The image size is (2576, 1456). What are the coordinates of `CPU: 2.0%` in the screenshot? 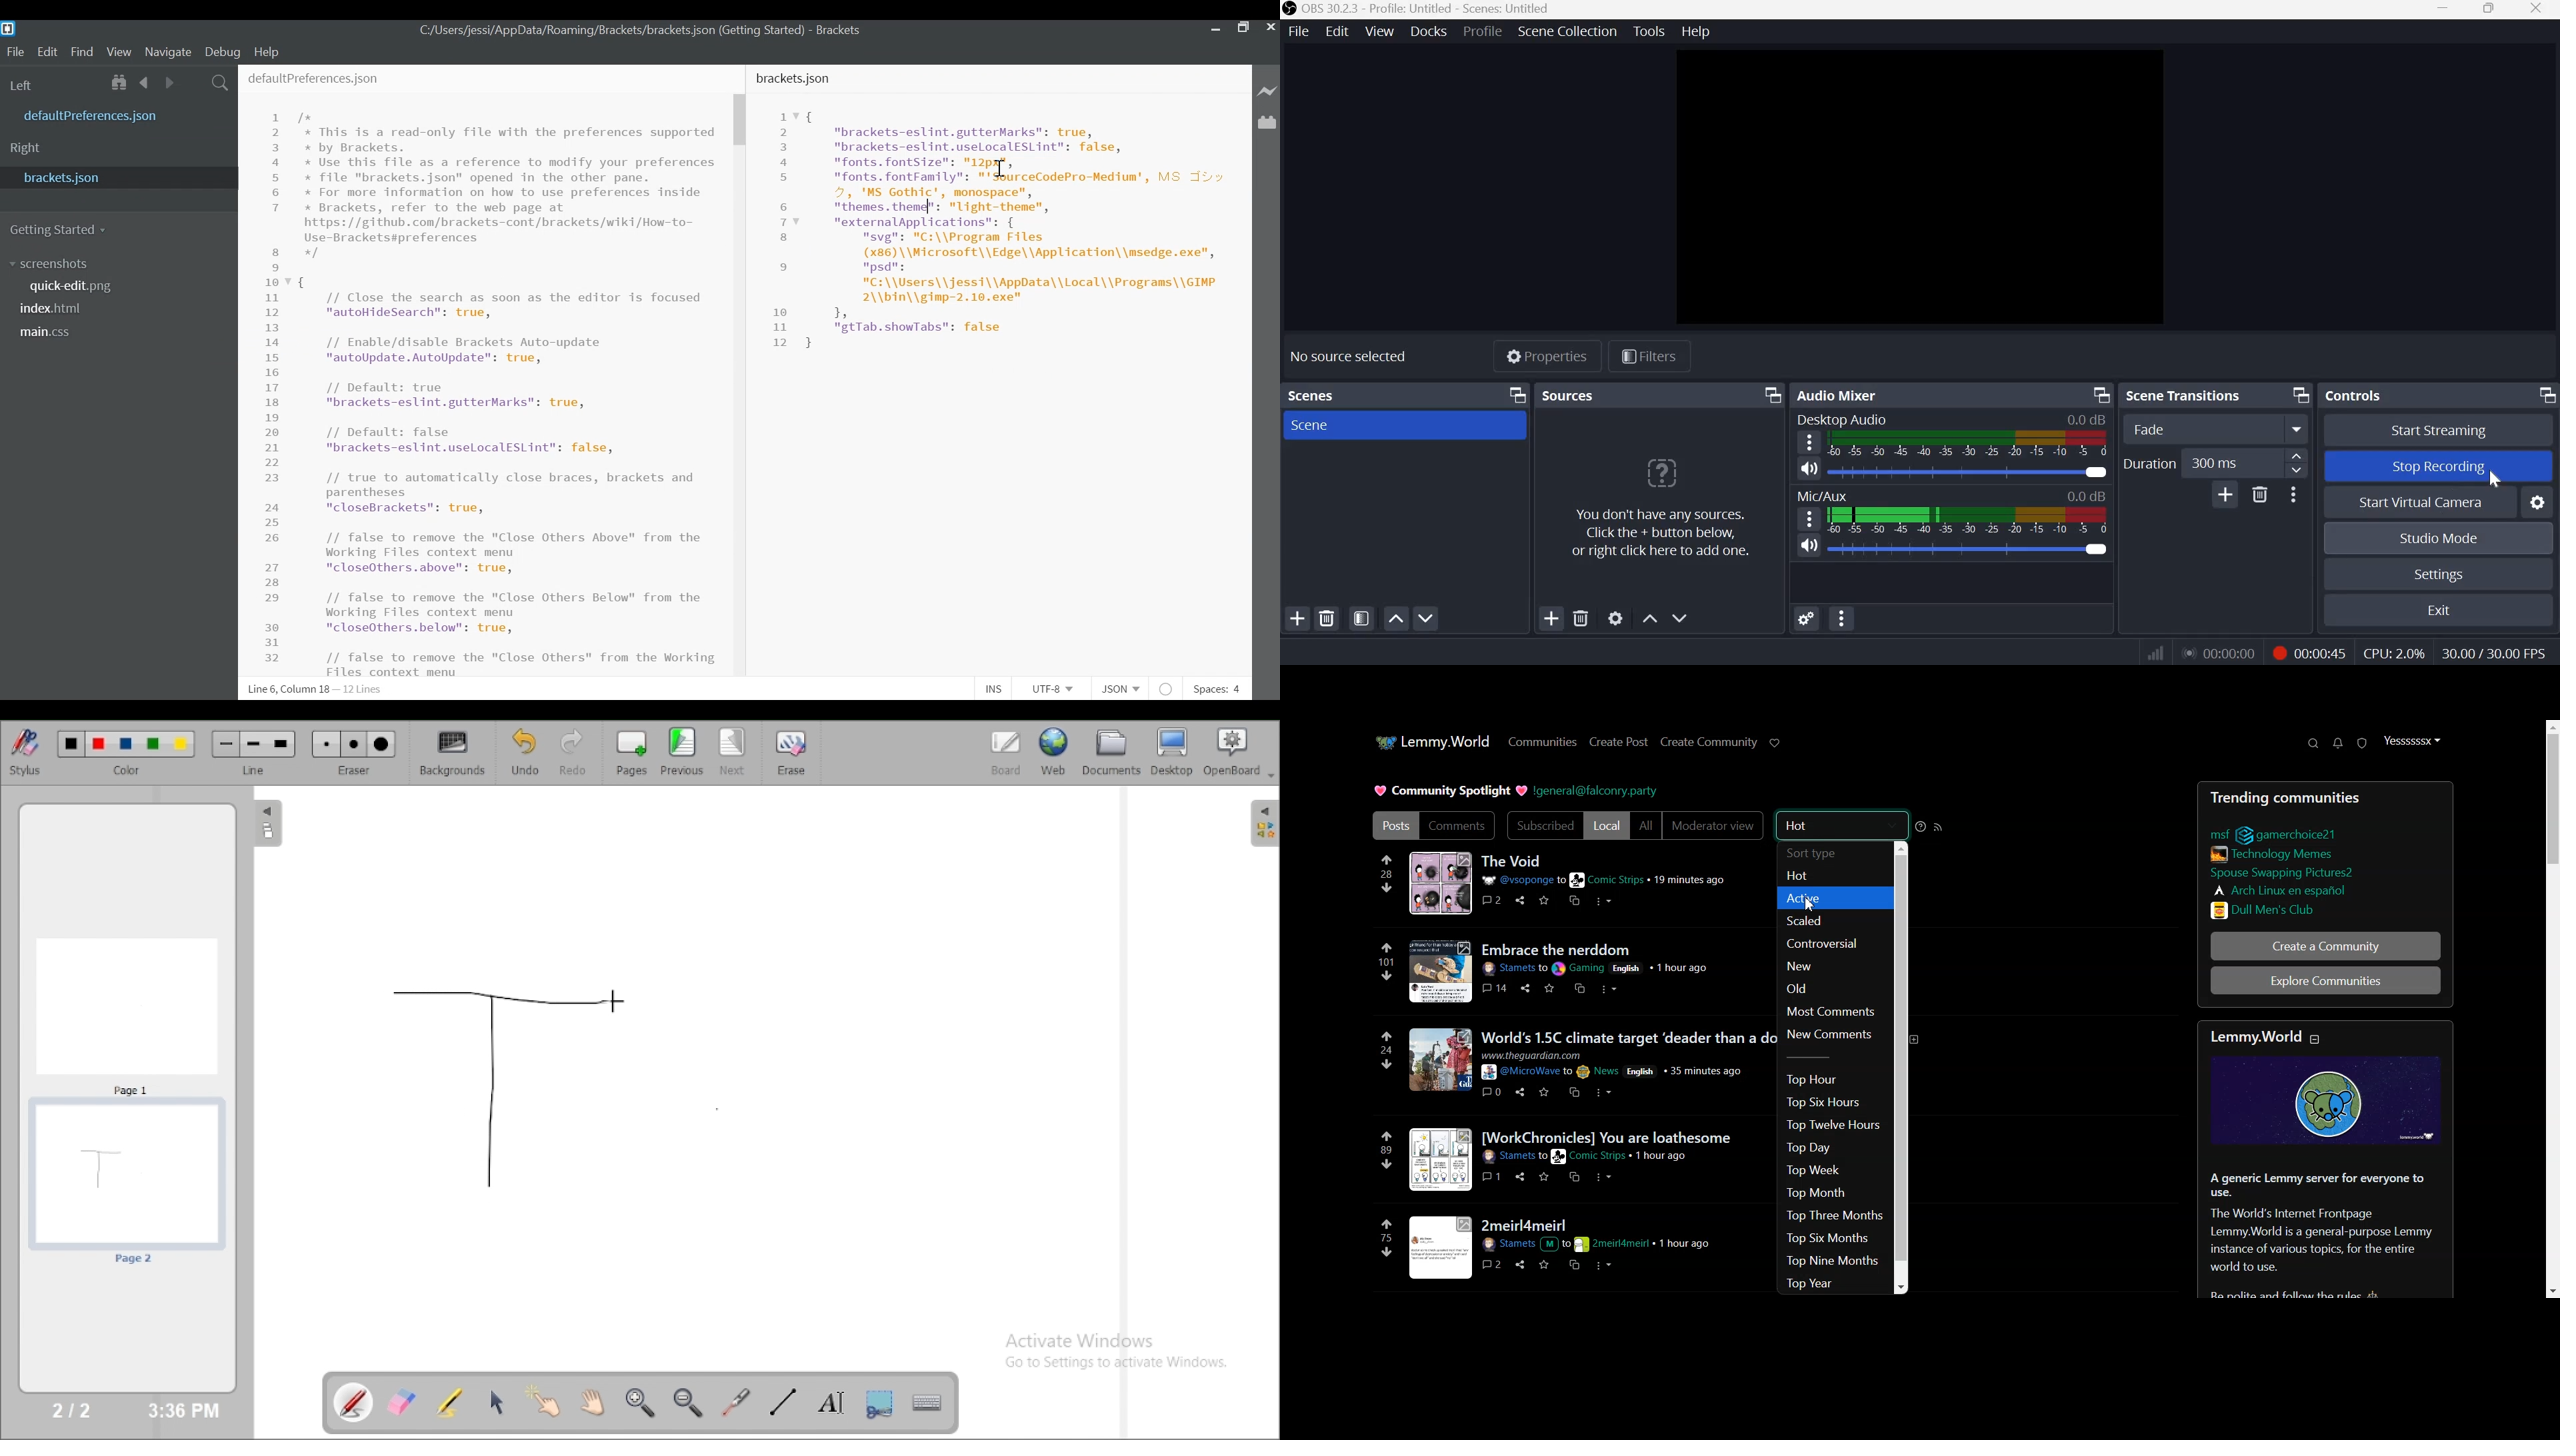 It's located at (2395, 652).